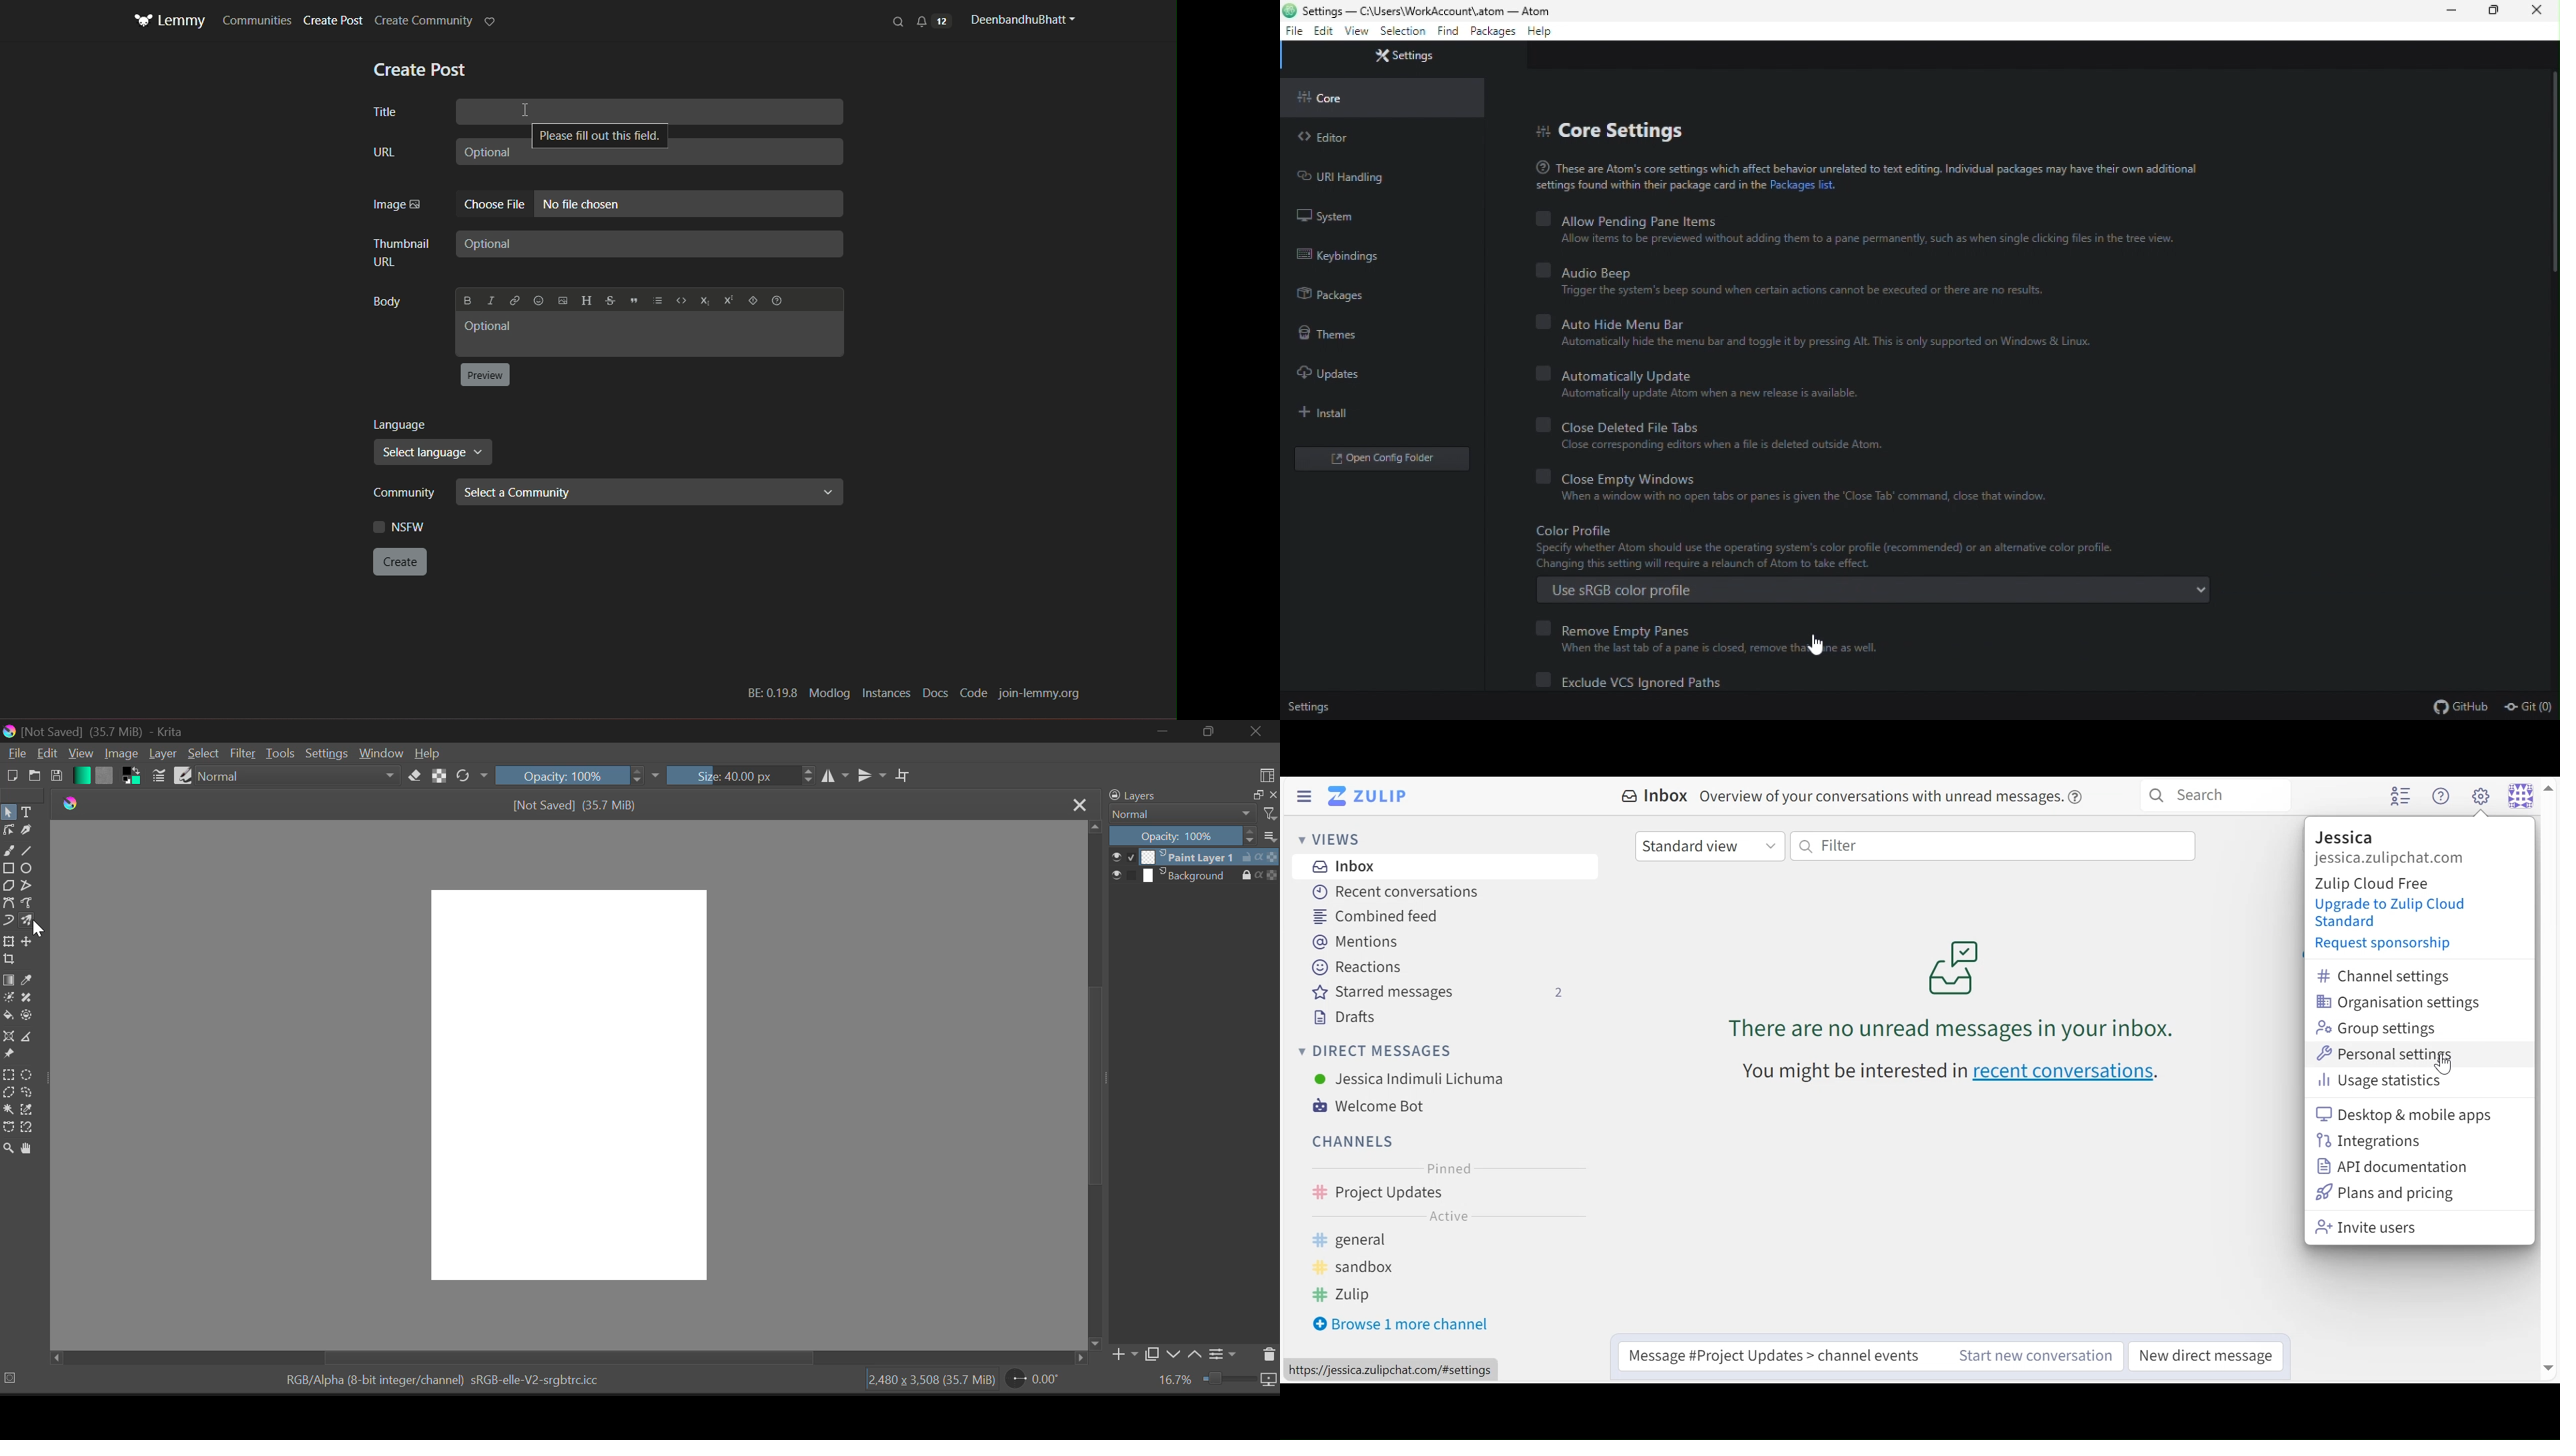 The width and height of the screenshot is (2576, 1456). What do you see at coordinates (900, 21) in the screenshot?
I see `search` at bounding box center [900, 21].